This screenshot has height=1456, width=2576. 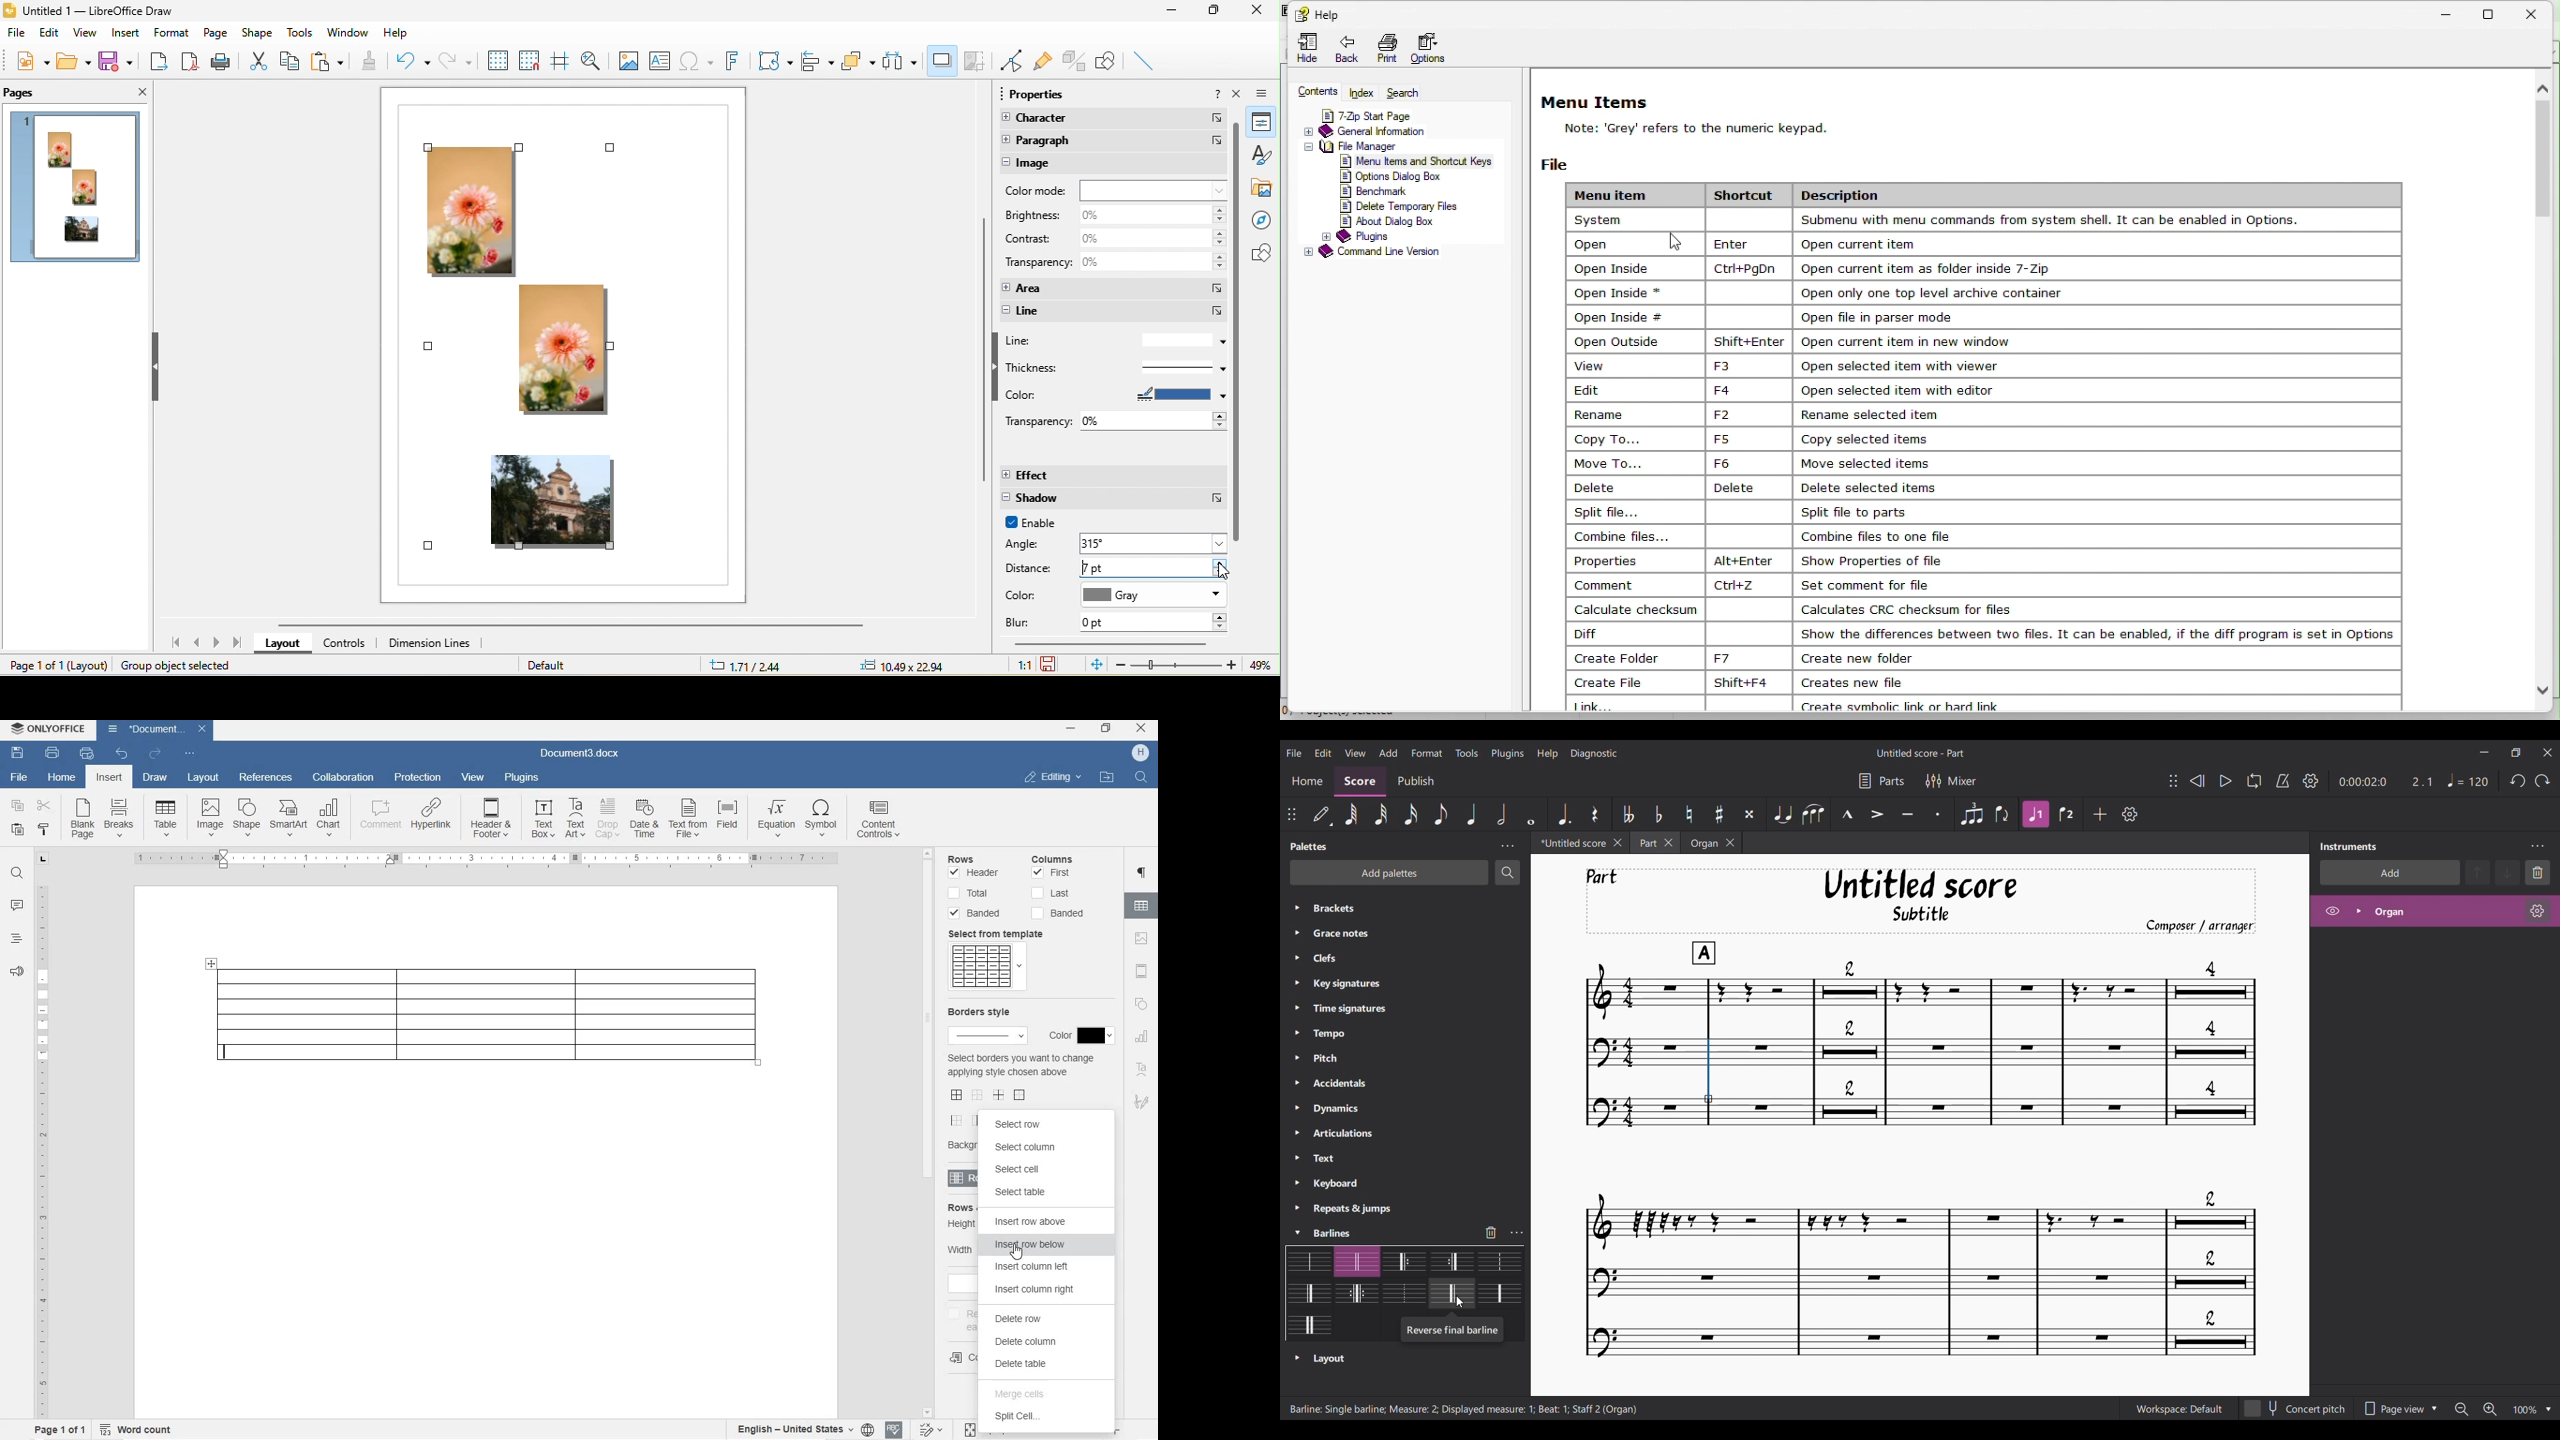 What do you see at coordinates (224, 63) in the screenshot?
I see `print` at bounding box center [224, 63].